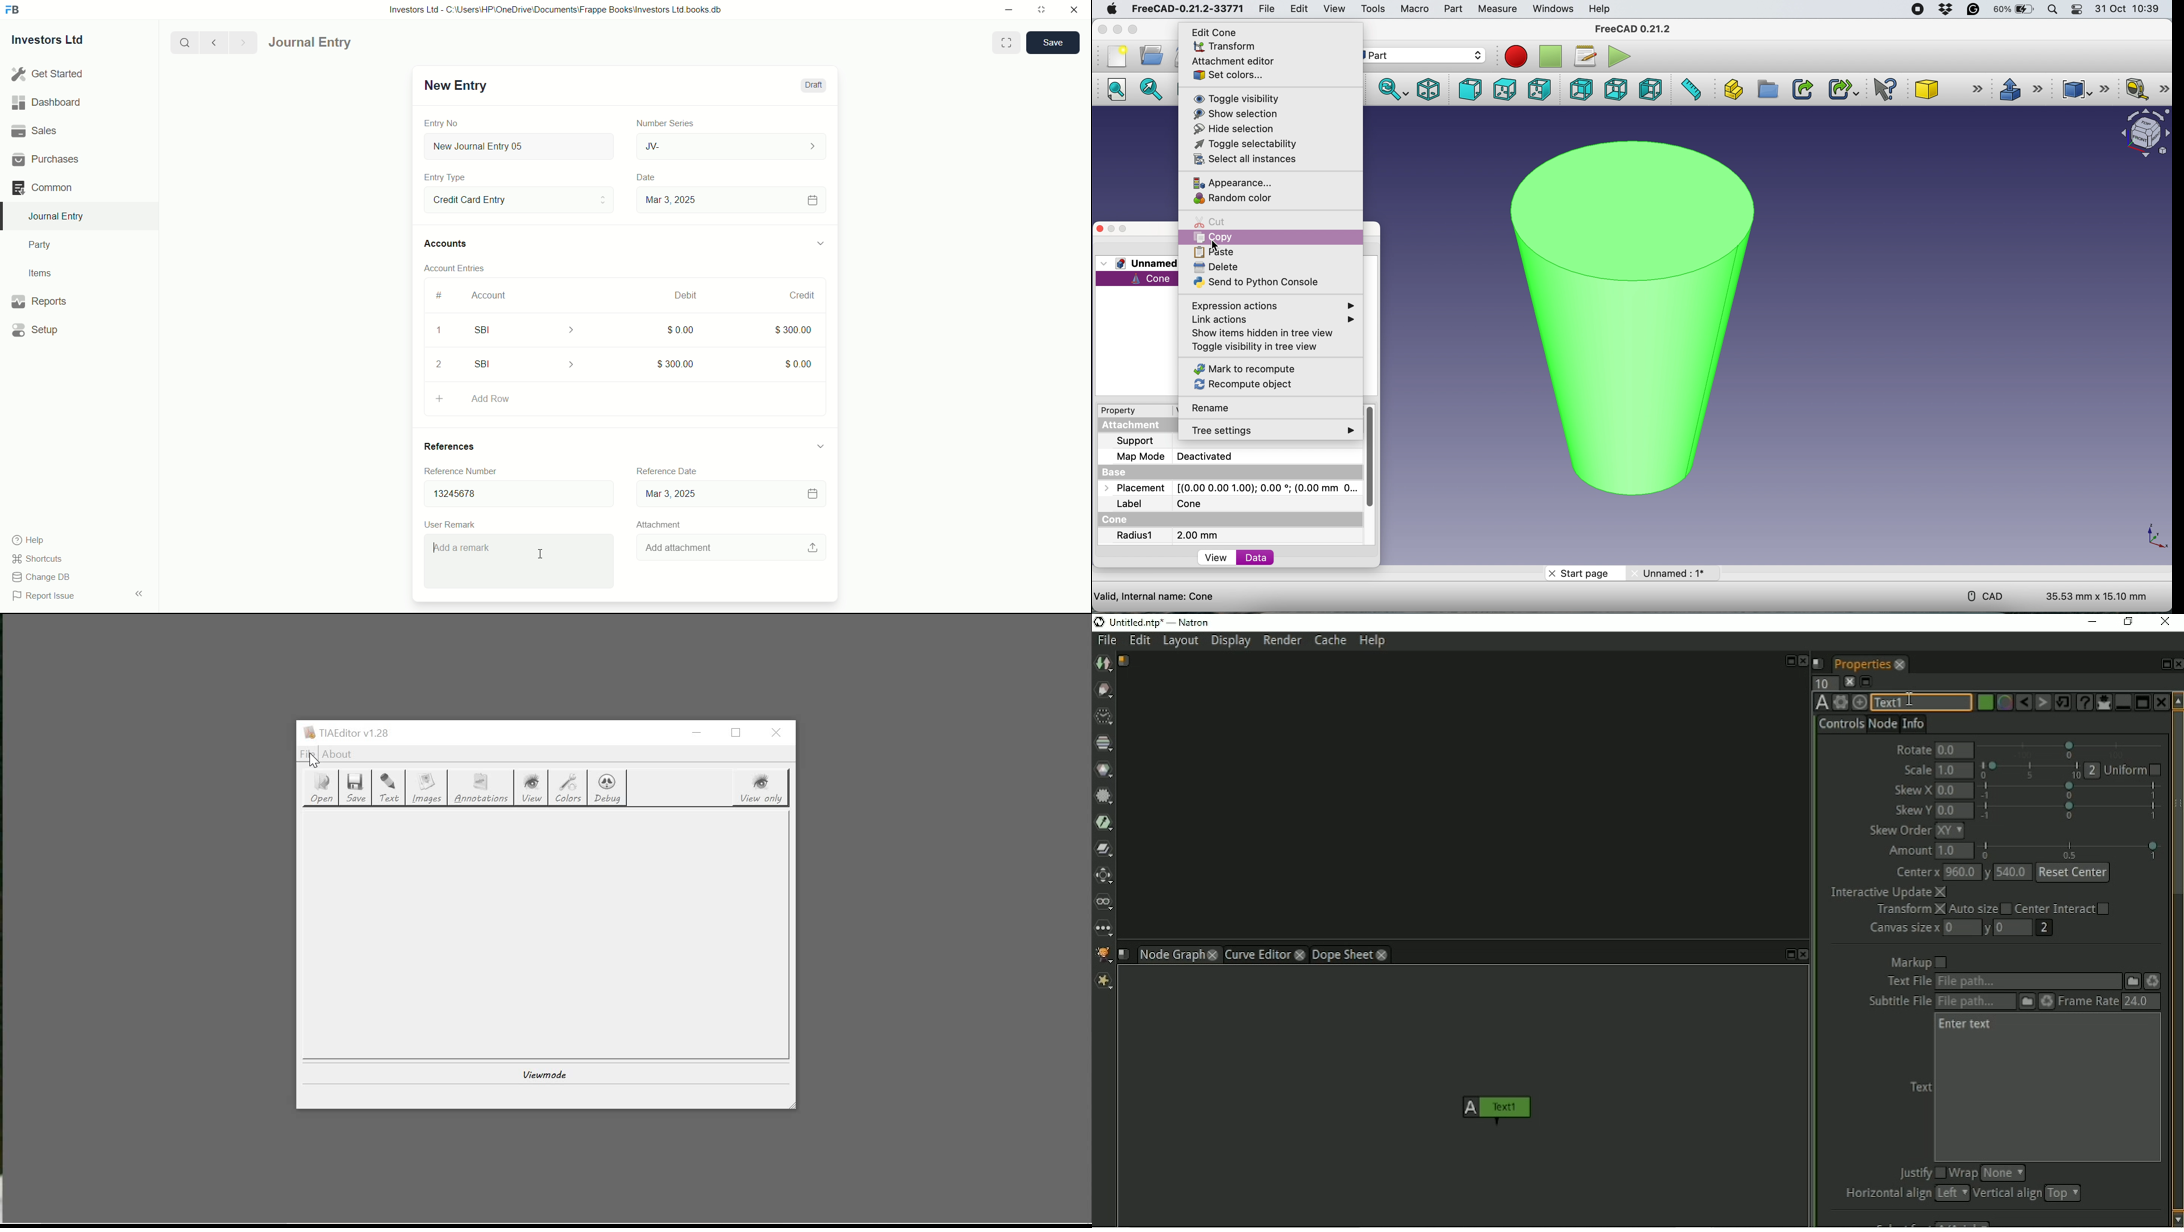 This screenshot has height=1232, width=2184. Describe the element at coordinates (521, 563) in the screenshot. I see `Add a remark` at that location.